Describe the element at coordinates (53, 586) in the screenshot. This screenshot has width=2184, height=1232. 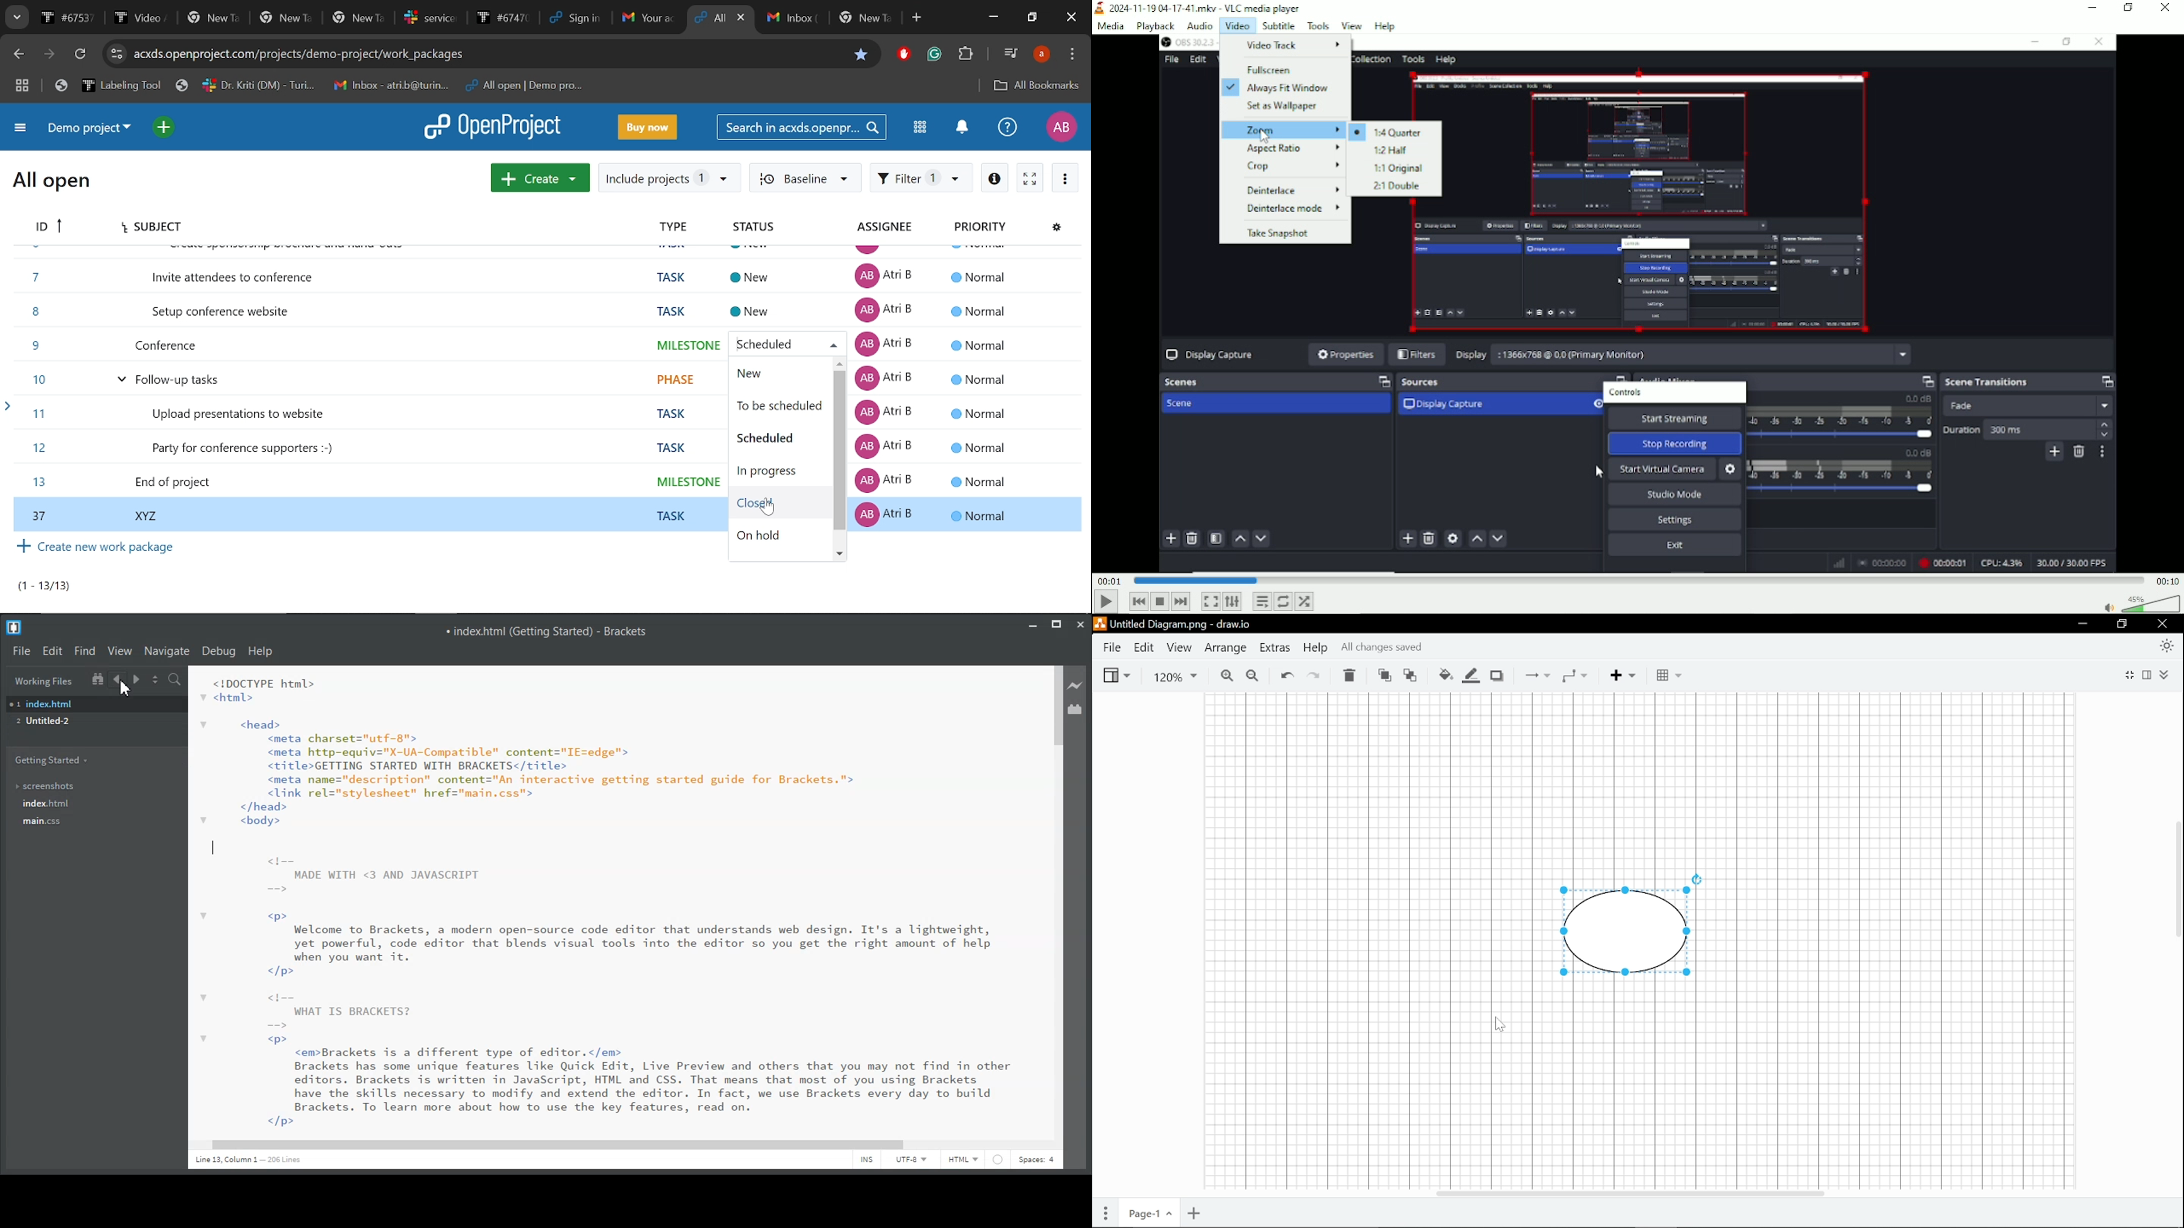
I see `Pages` at that location.